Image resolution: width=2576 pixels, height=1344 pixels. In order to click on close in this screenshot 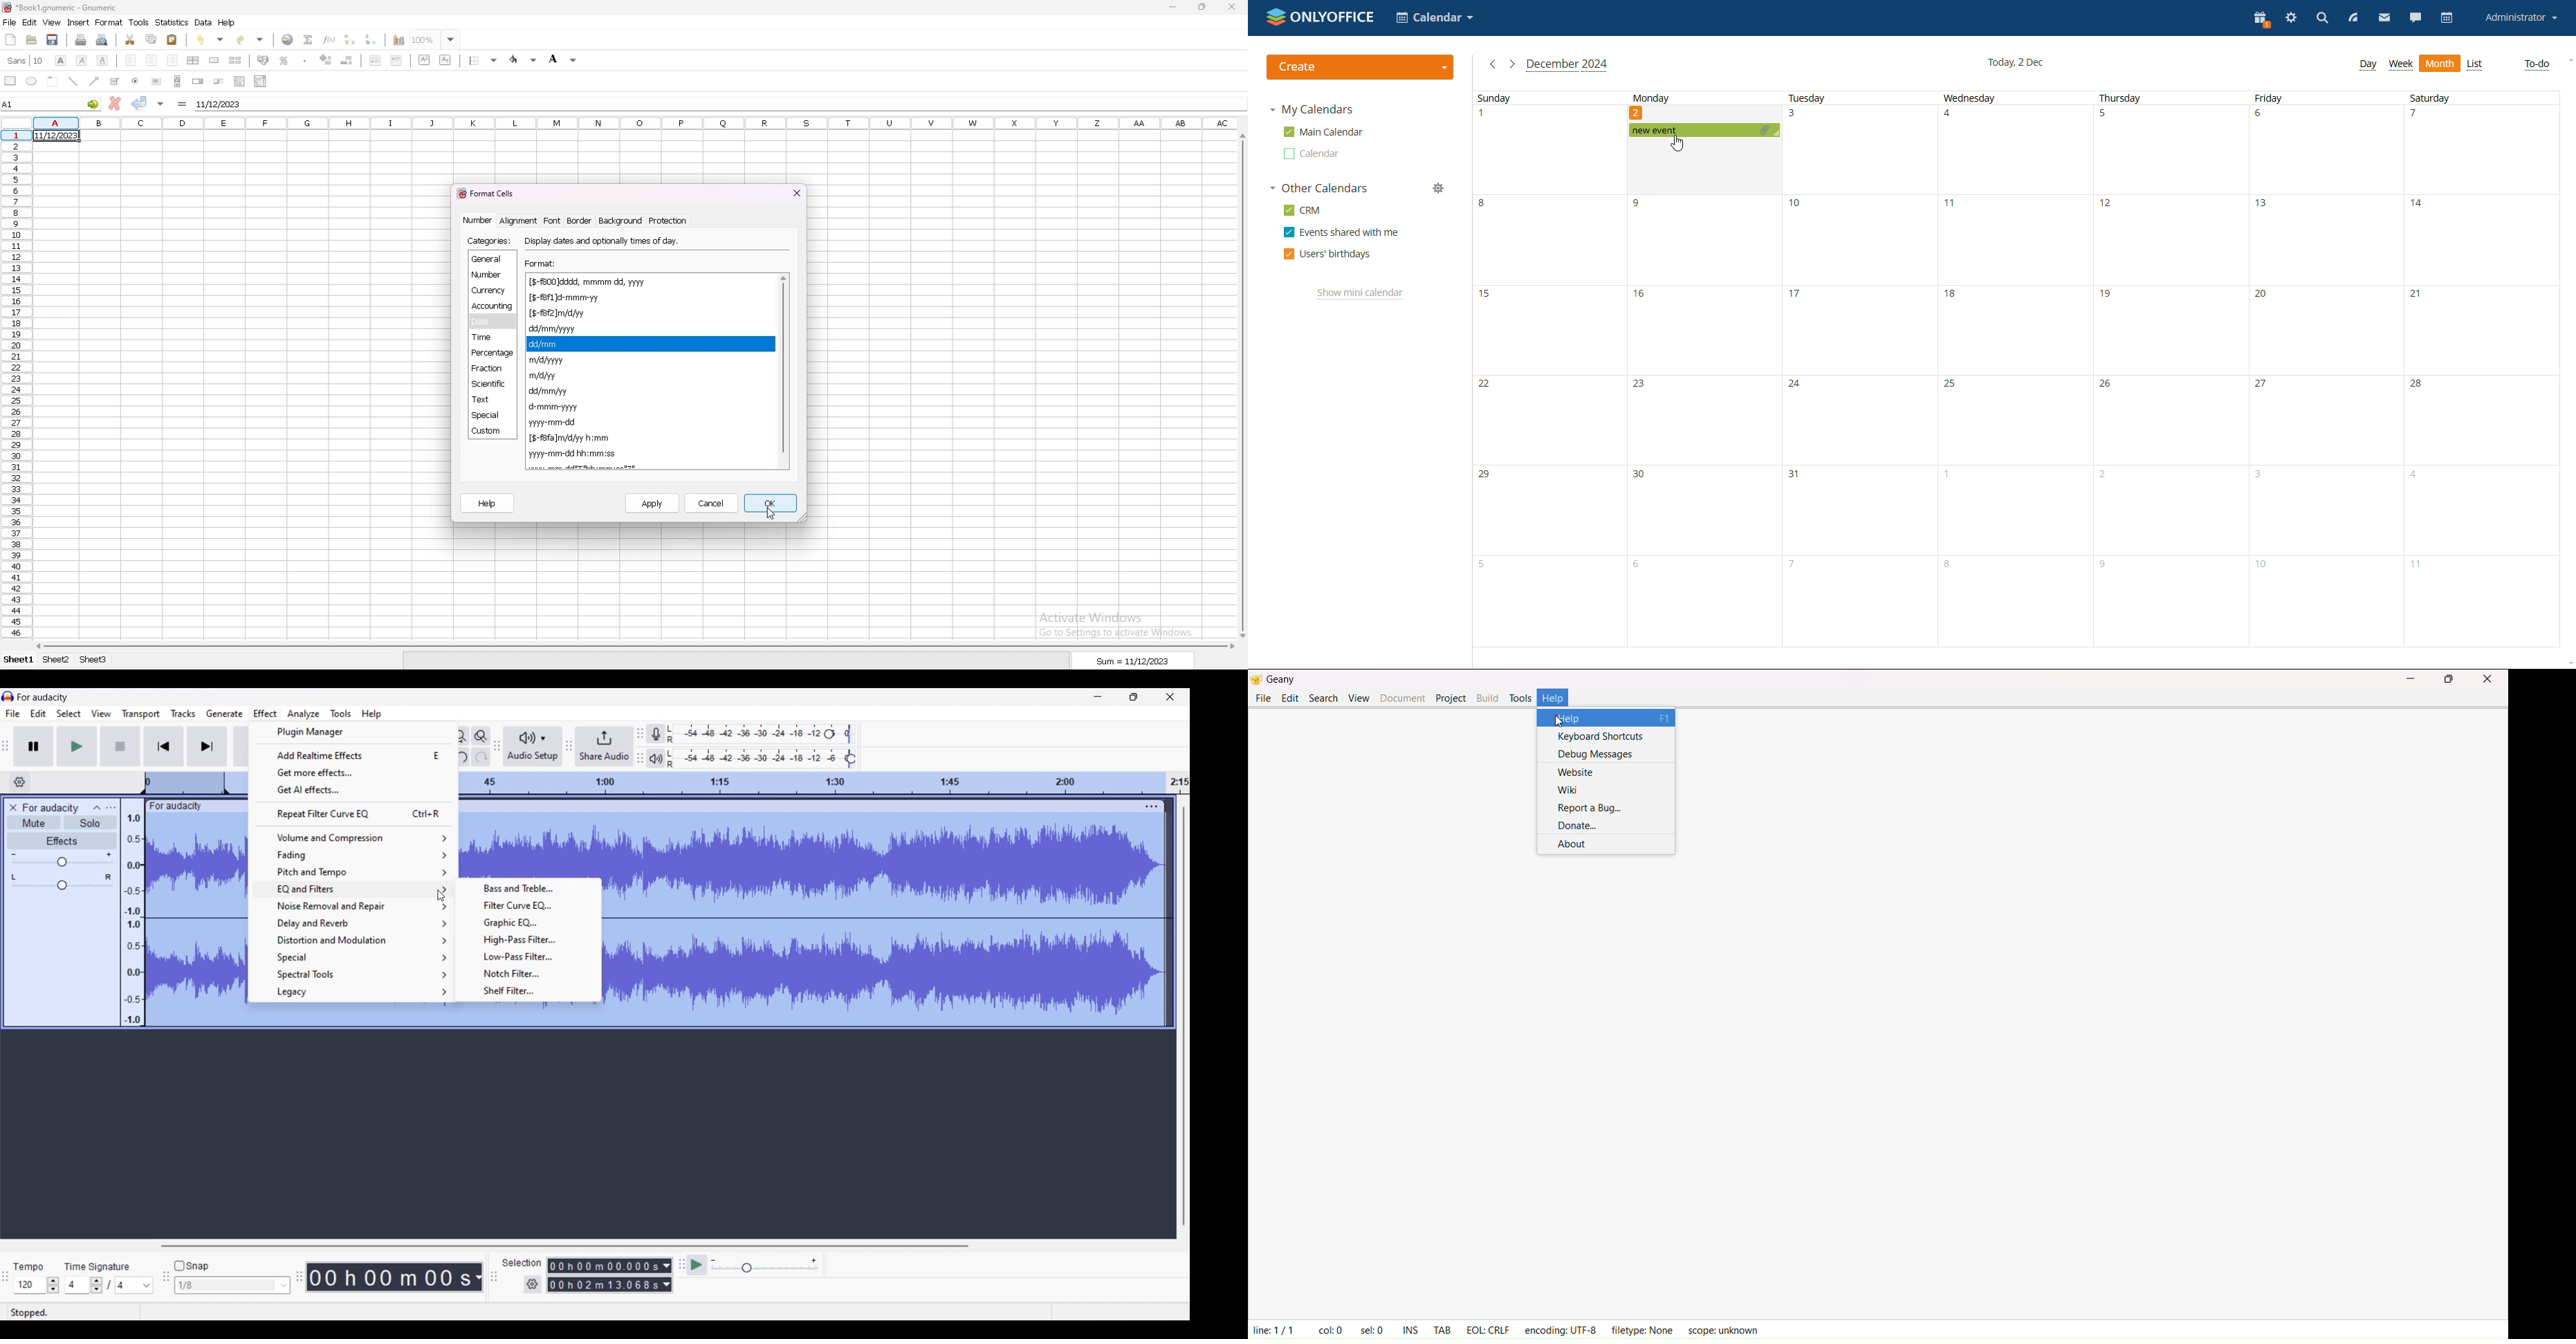, I will do `click(1233, 7)`.